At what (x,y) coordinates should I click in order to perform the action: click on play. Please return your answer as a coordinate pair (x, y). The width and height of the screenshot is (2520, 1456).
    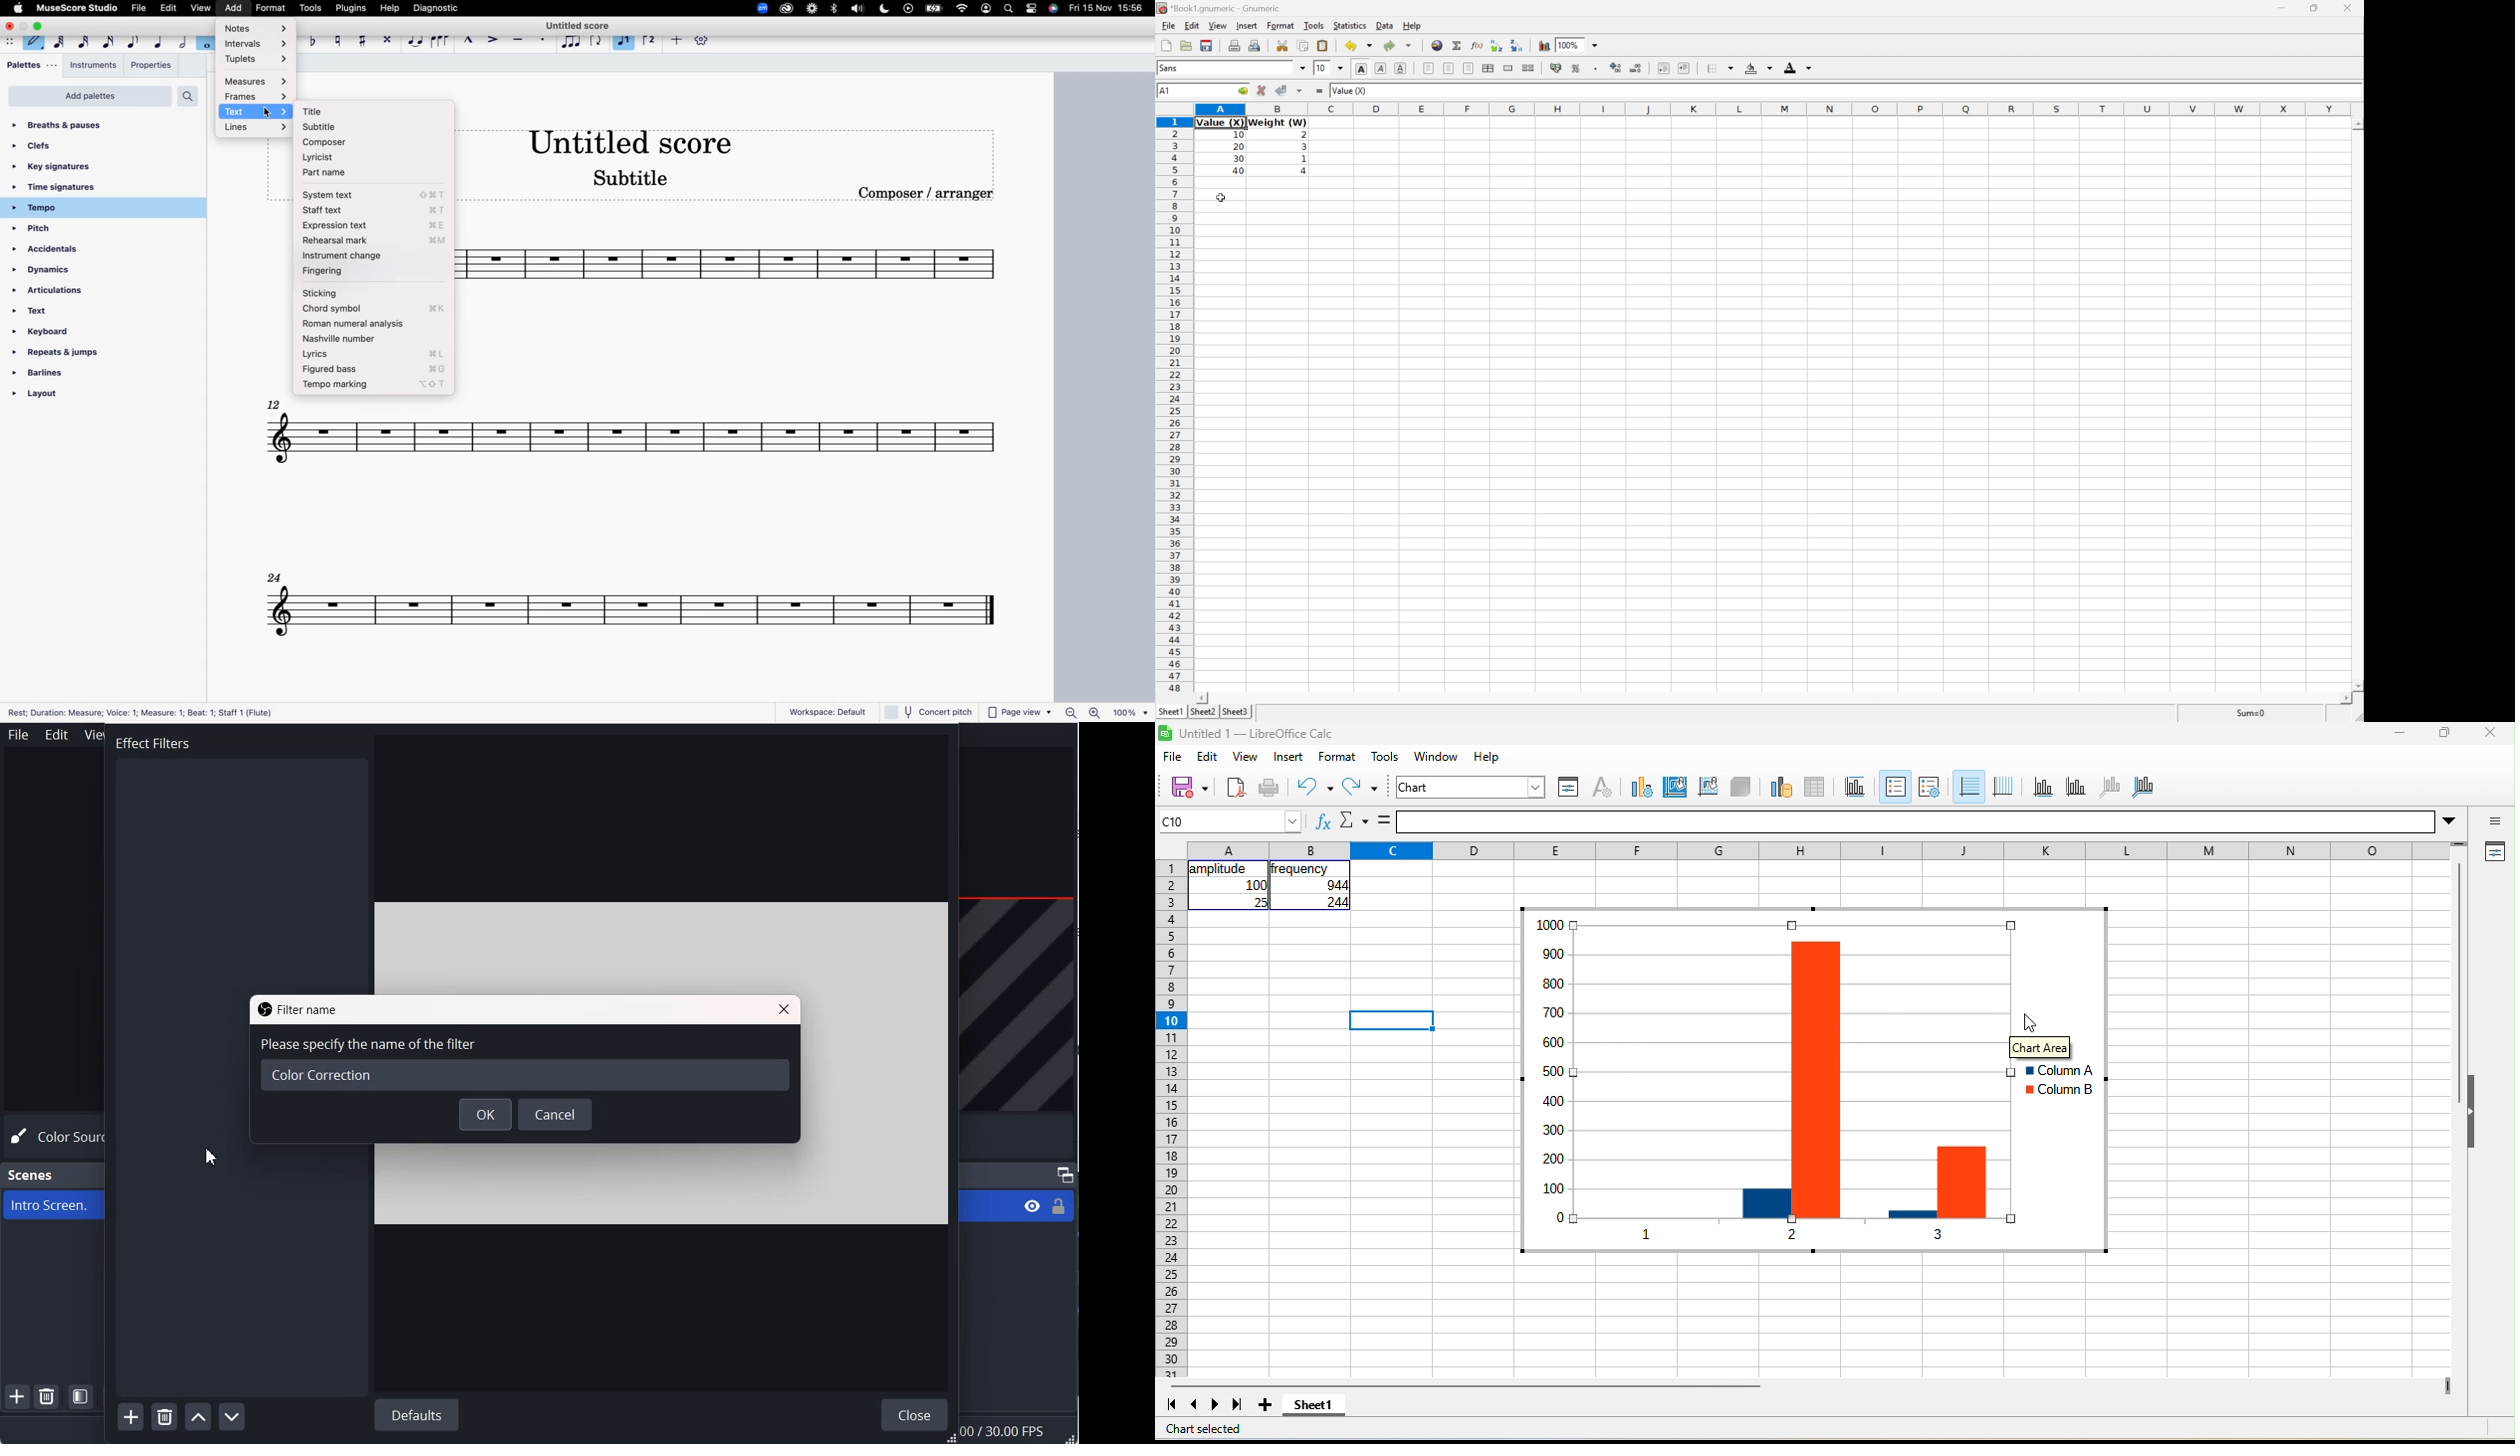
    Looking at the image, I should click on (908, 10).